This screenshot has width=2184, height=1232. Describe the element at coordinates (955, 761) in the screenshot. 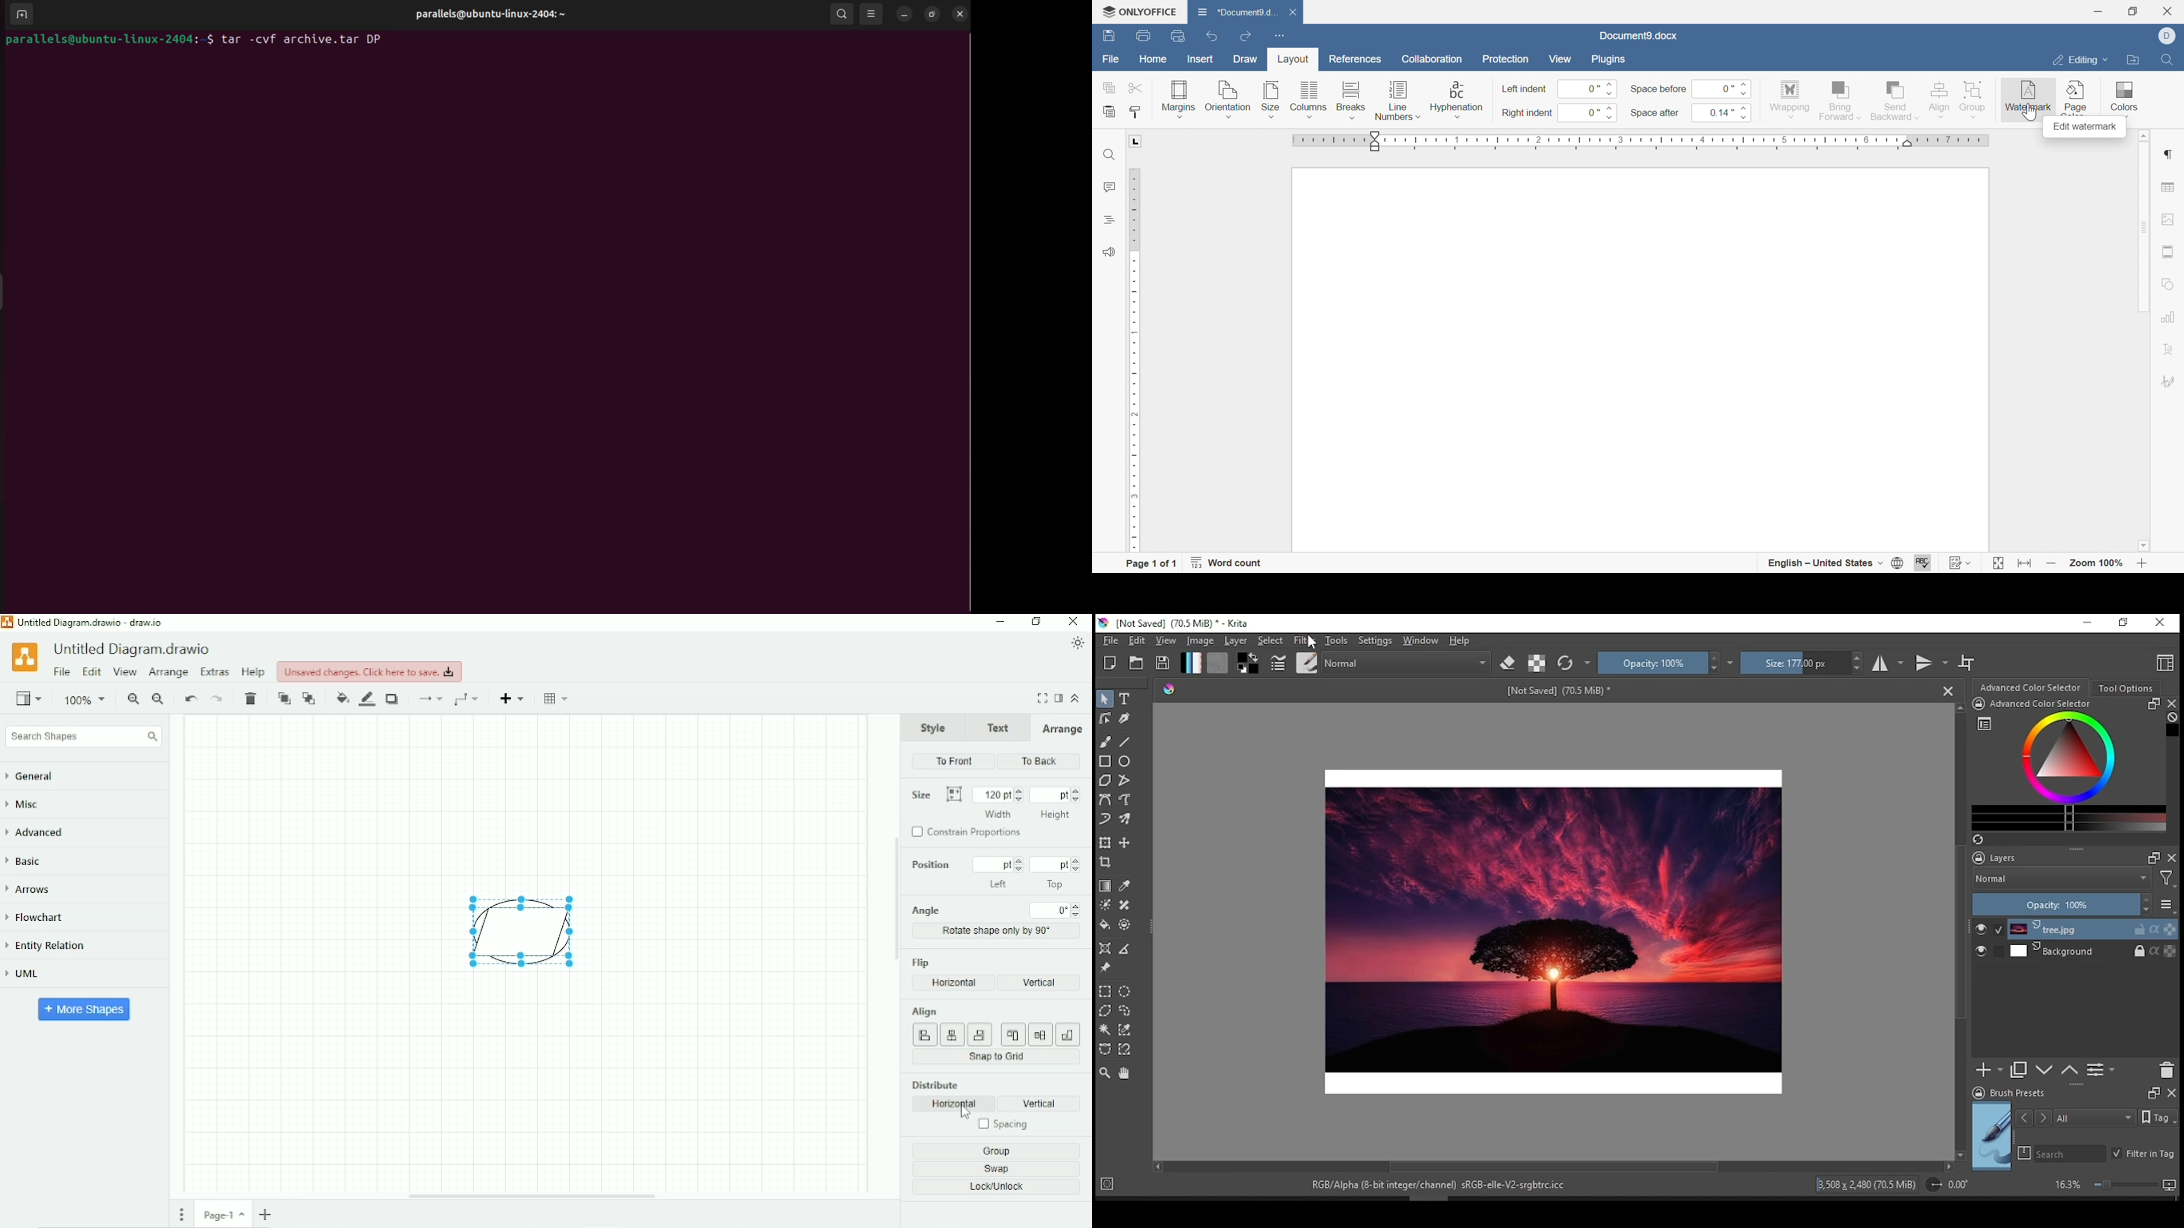

I see `To front` at that location.